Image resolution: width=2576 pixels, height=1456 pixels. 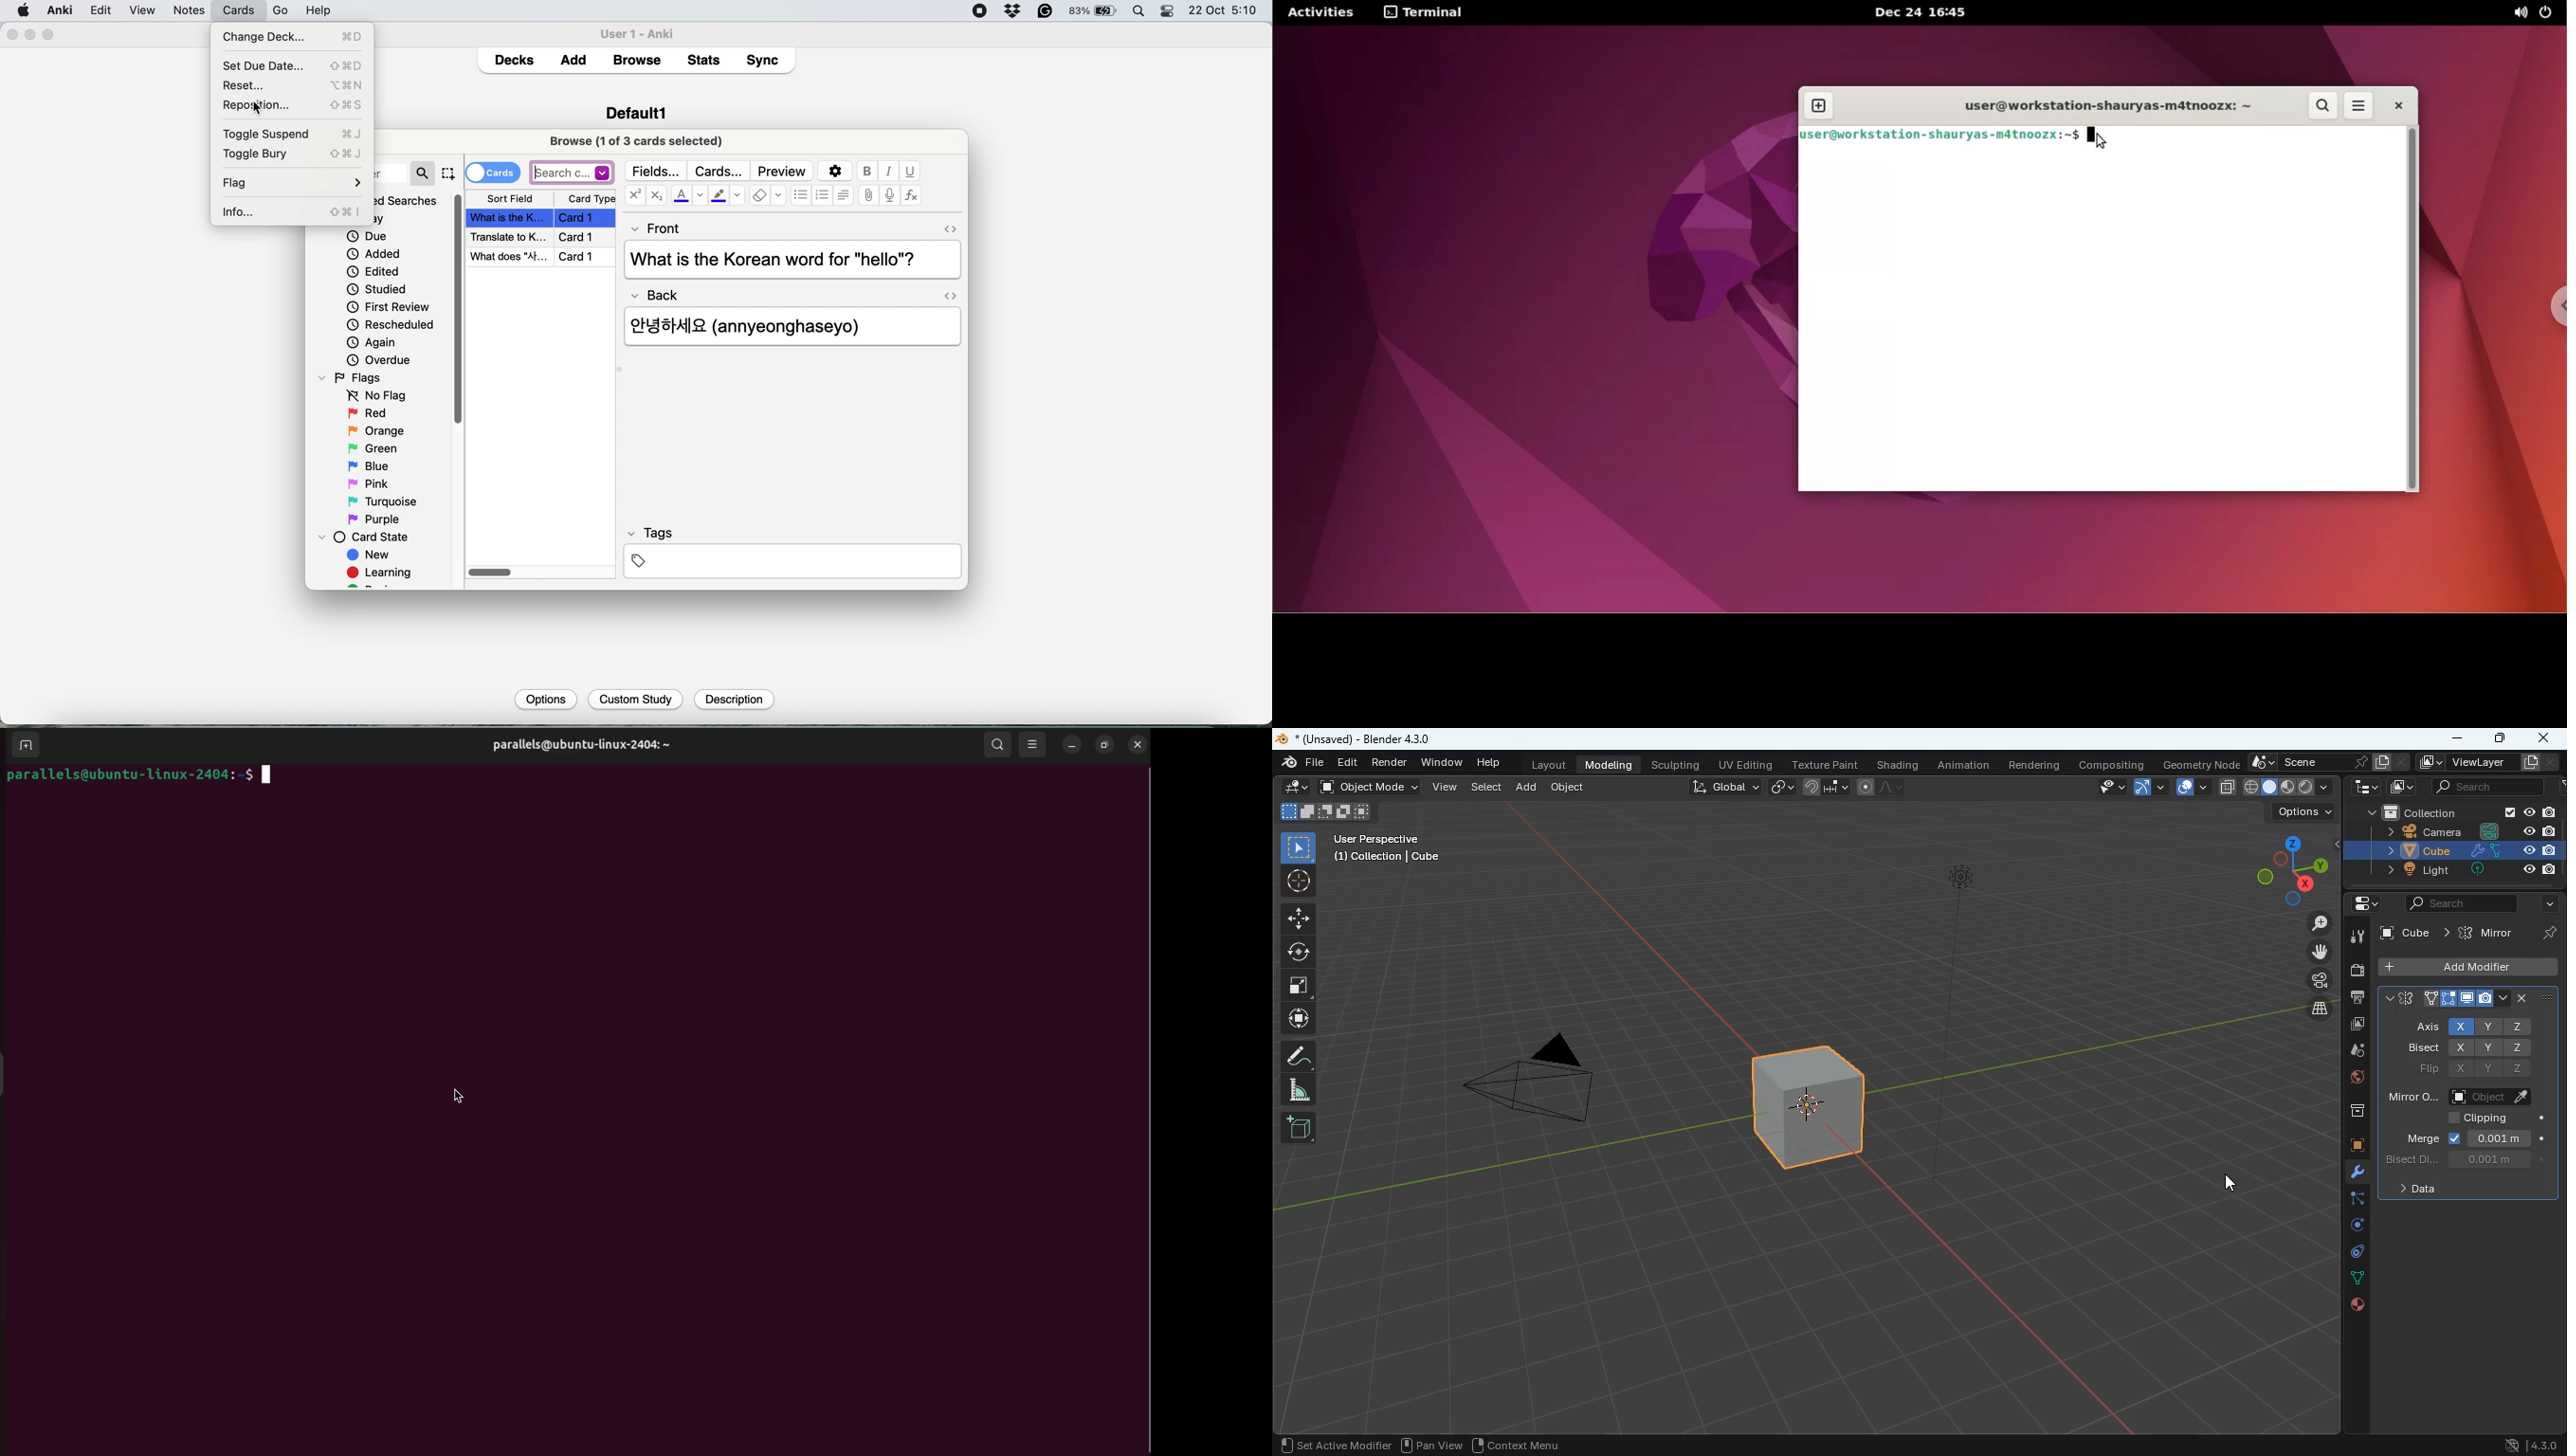 I want to click on subscript, so click(x=655, y=196).